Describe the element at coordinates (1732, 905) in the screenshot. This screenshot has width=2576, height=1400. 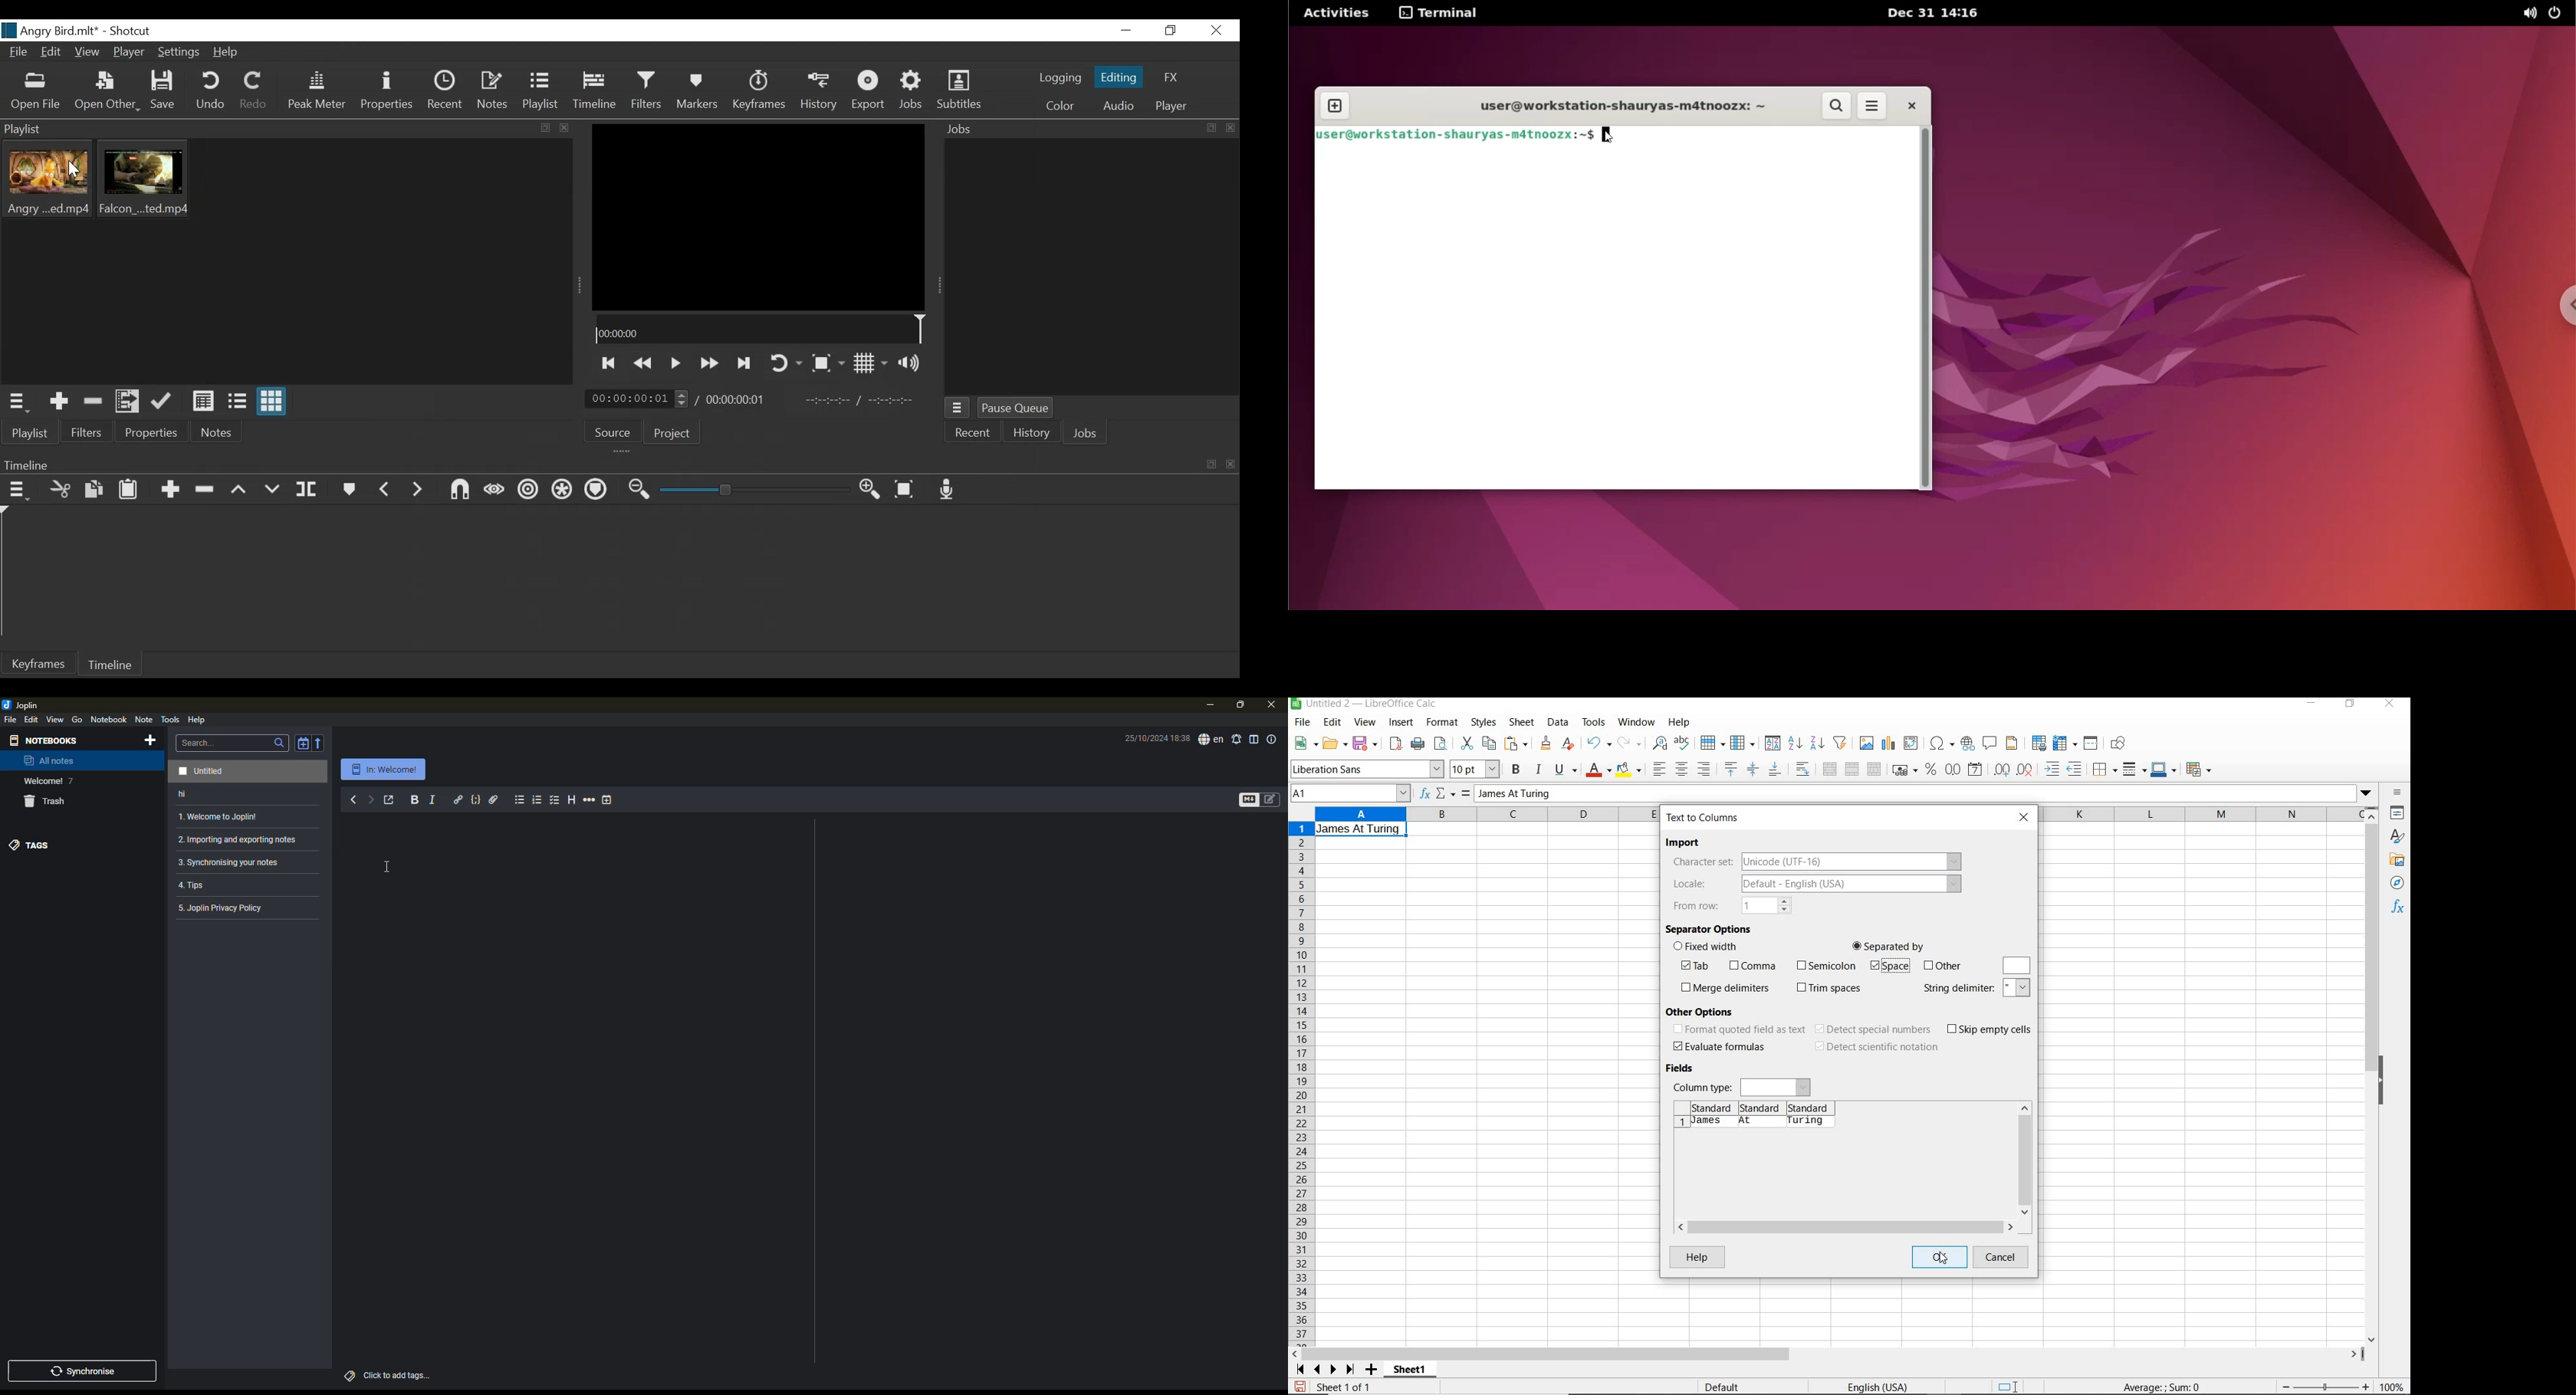
I see `from row` at that location.